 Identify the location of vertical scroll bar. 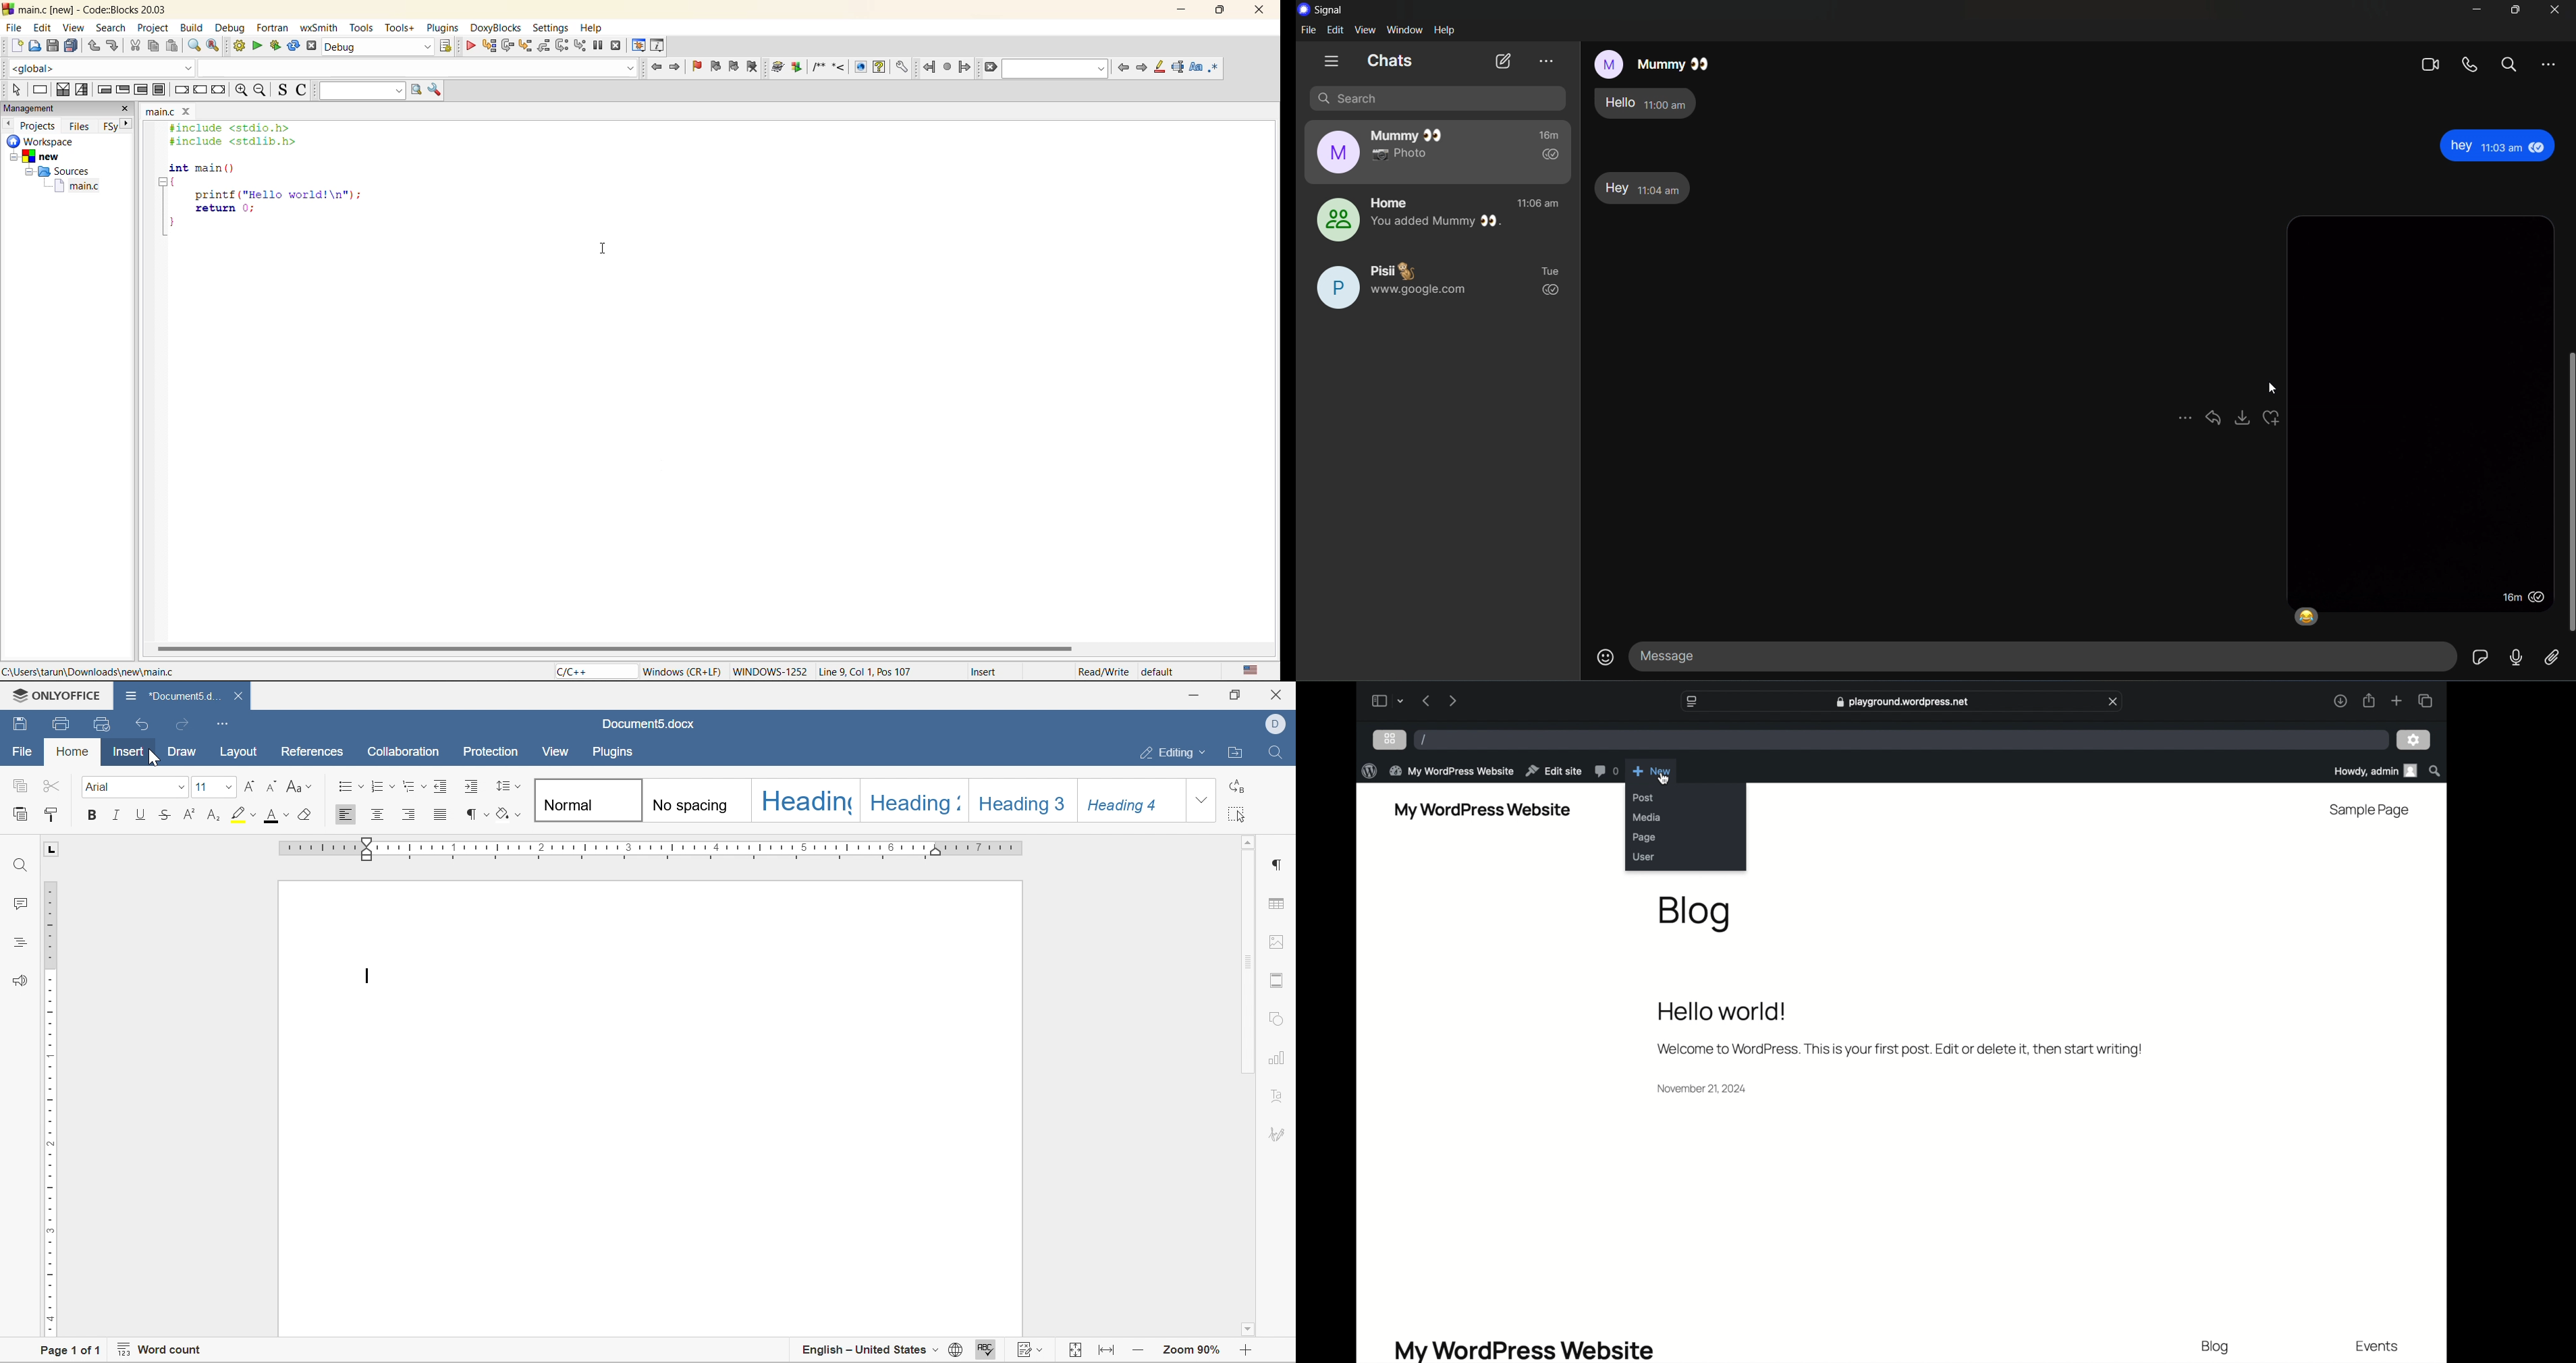
(2568, 491).